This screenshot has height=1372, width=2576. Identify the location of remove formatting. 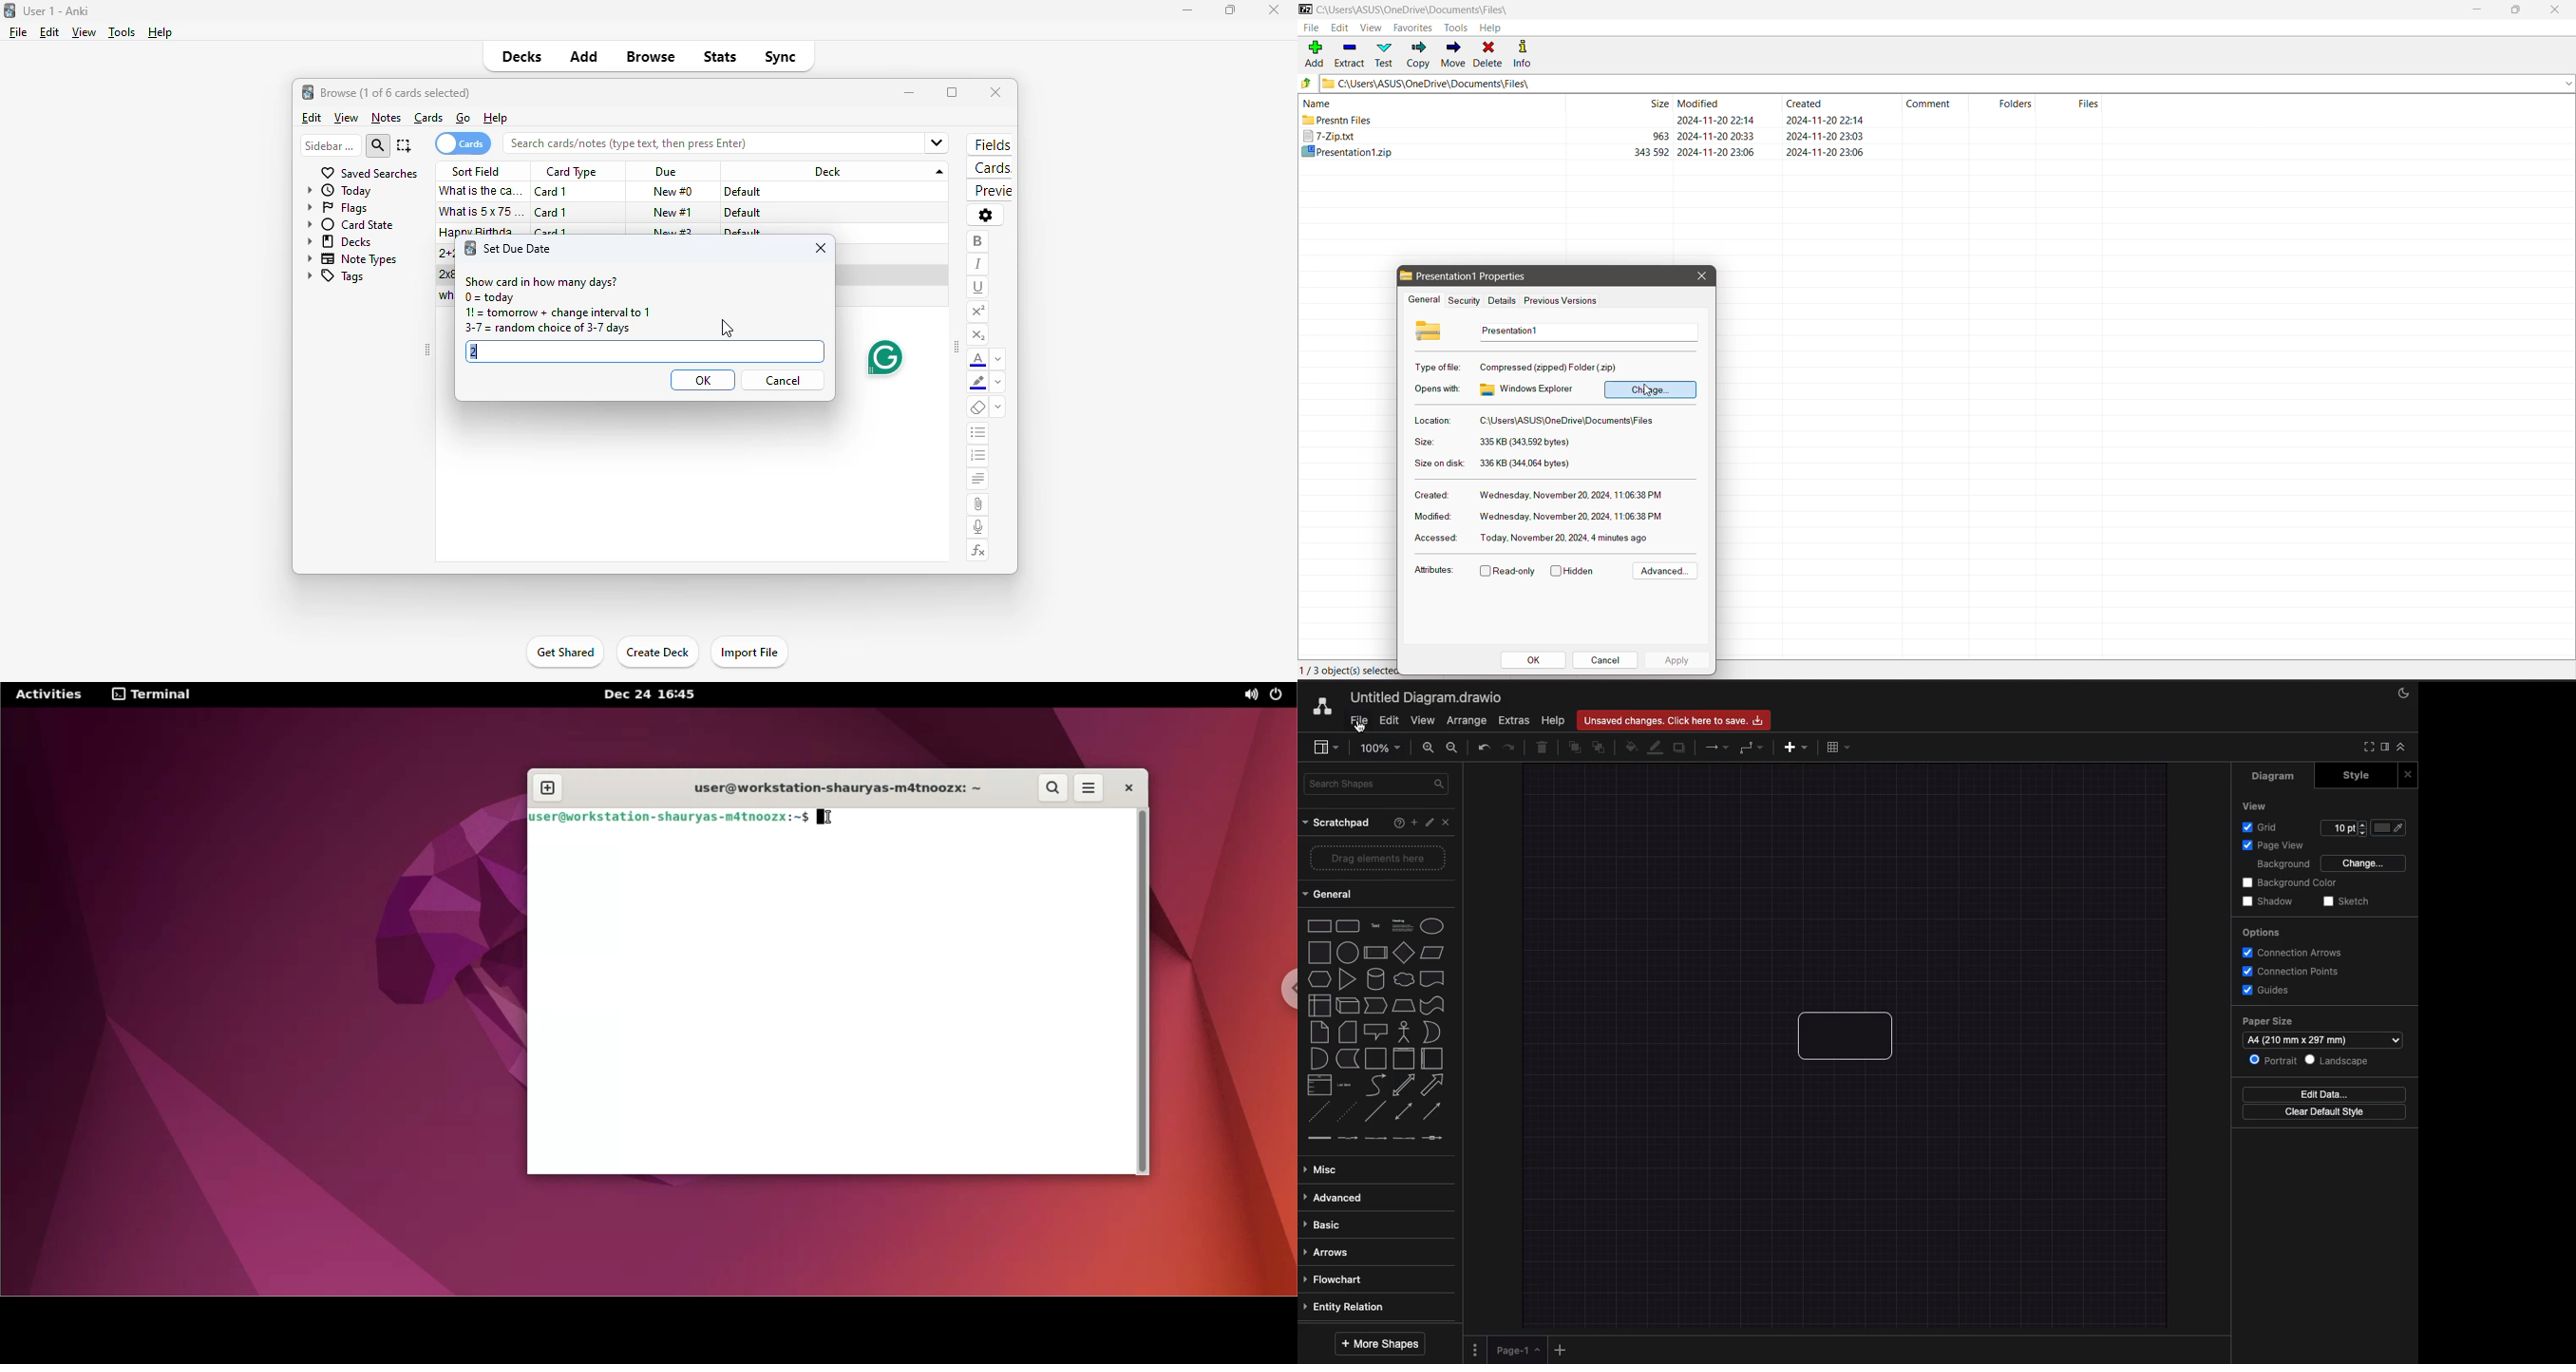
(978, 408).